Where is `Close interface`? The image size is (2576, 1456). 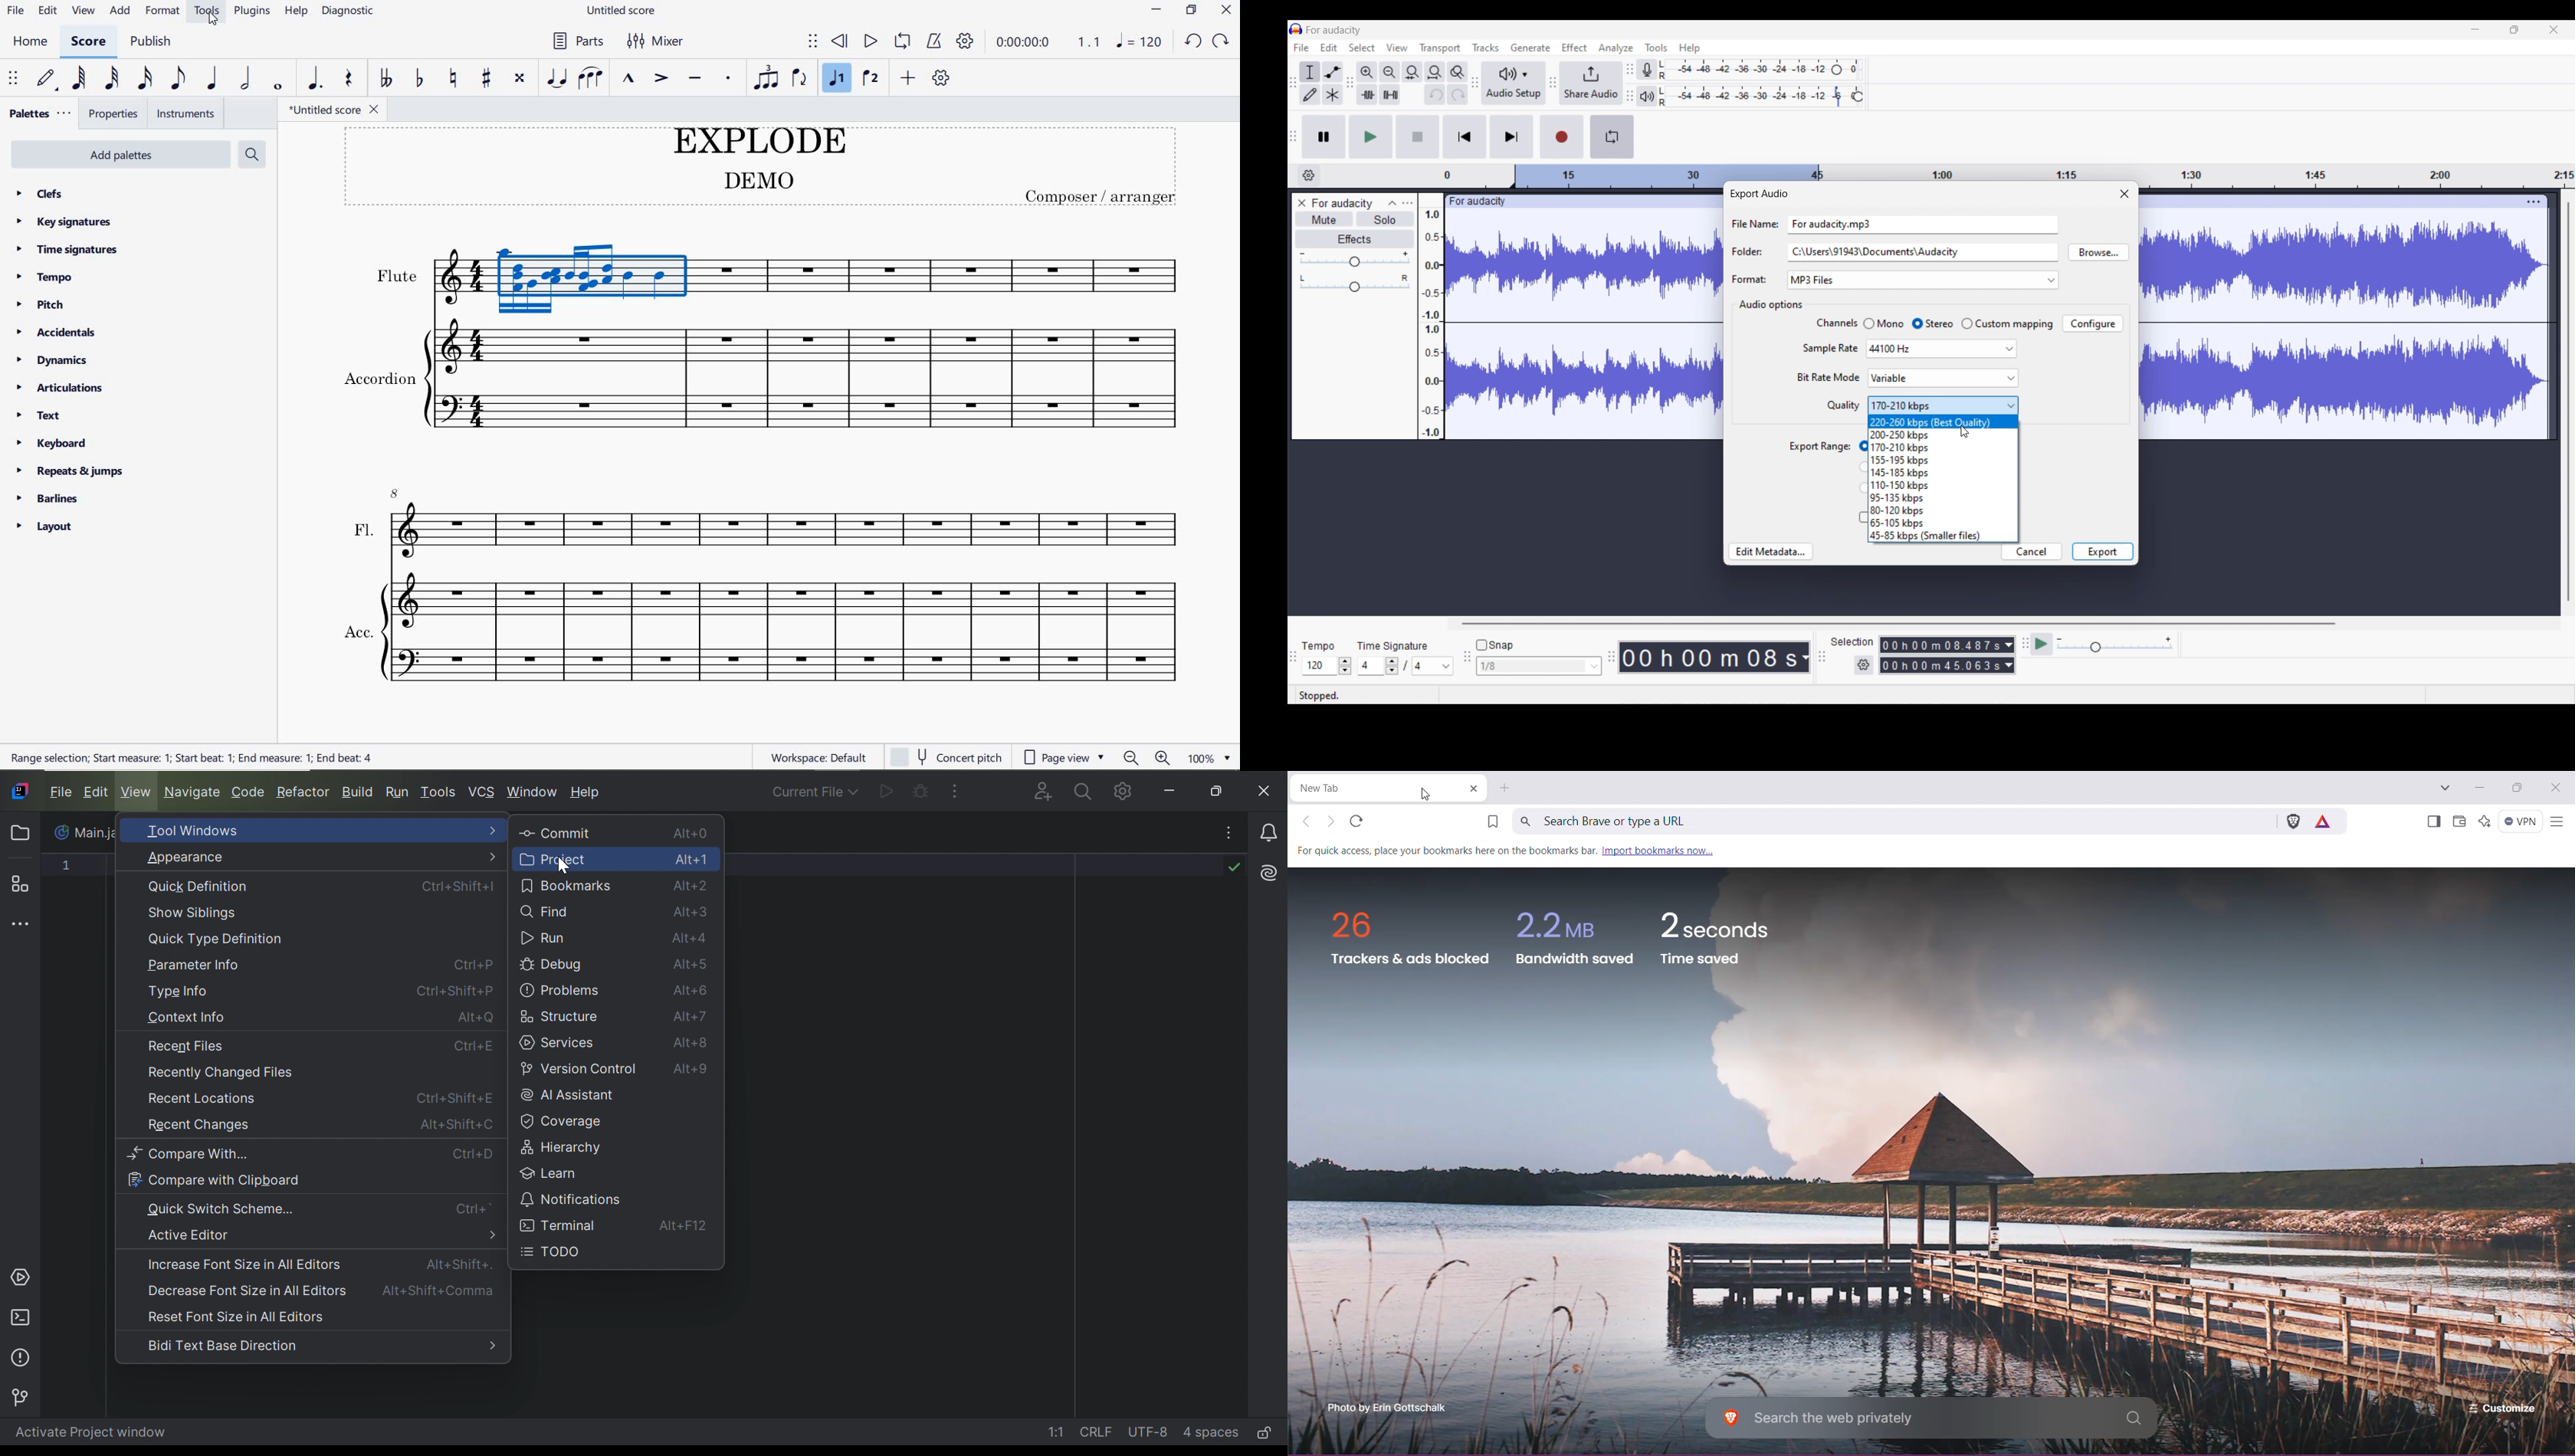
Close interface is located at coordinates (2554, 30).